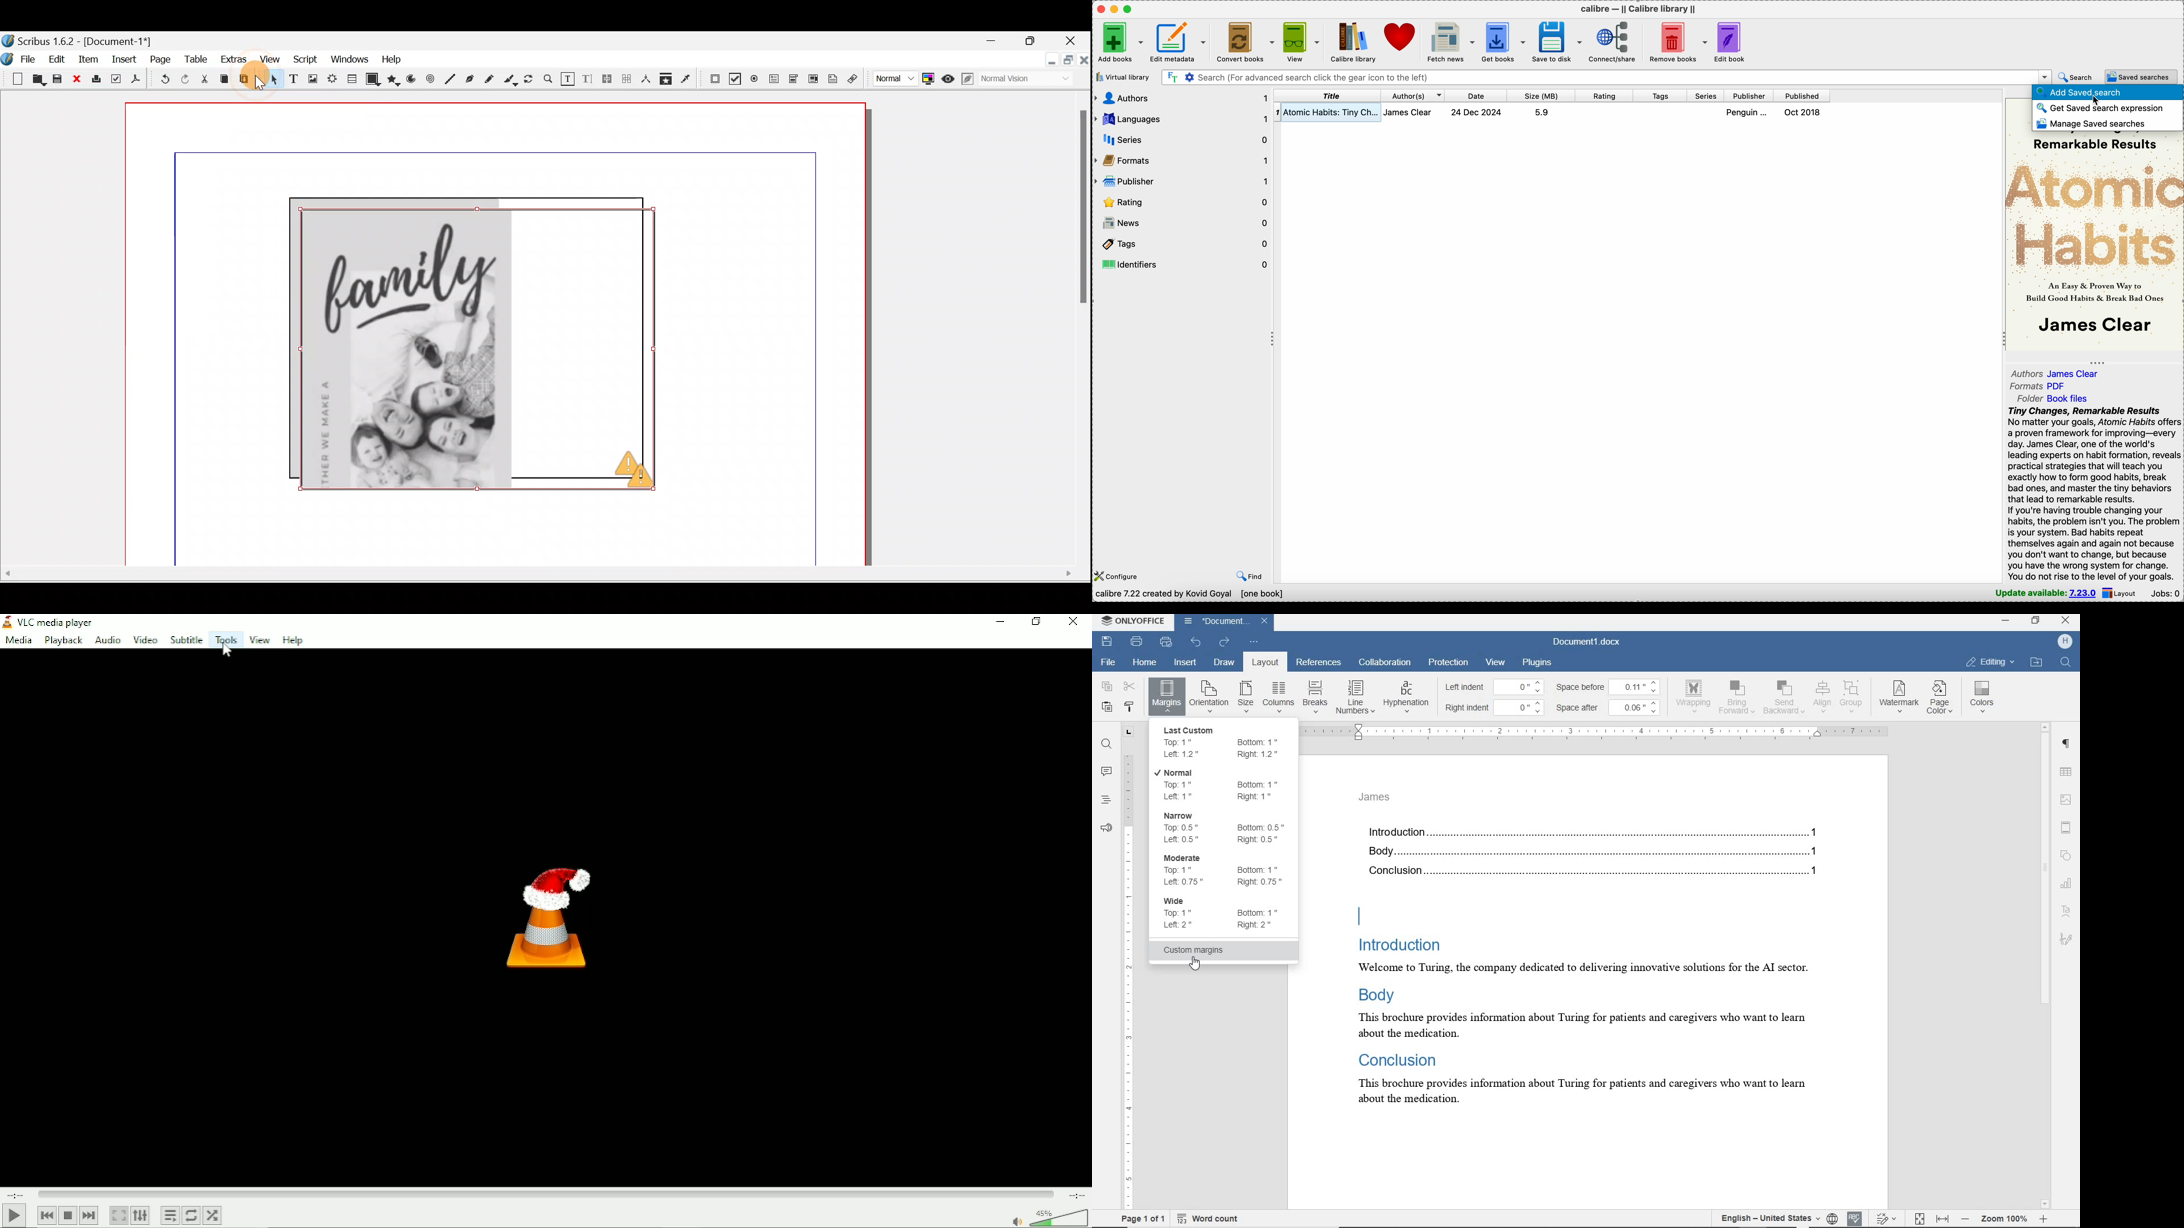 This screenshot has width=2184, height=1232. What do you see at coordinates (548, 916) in the screenshot?
I see `Logo` at bounding box center [548, 916].